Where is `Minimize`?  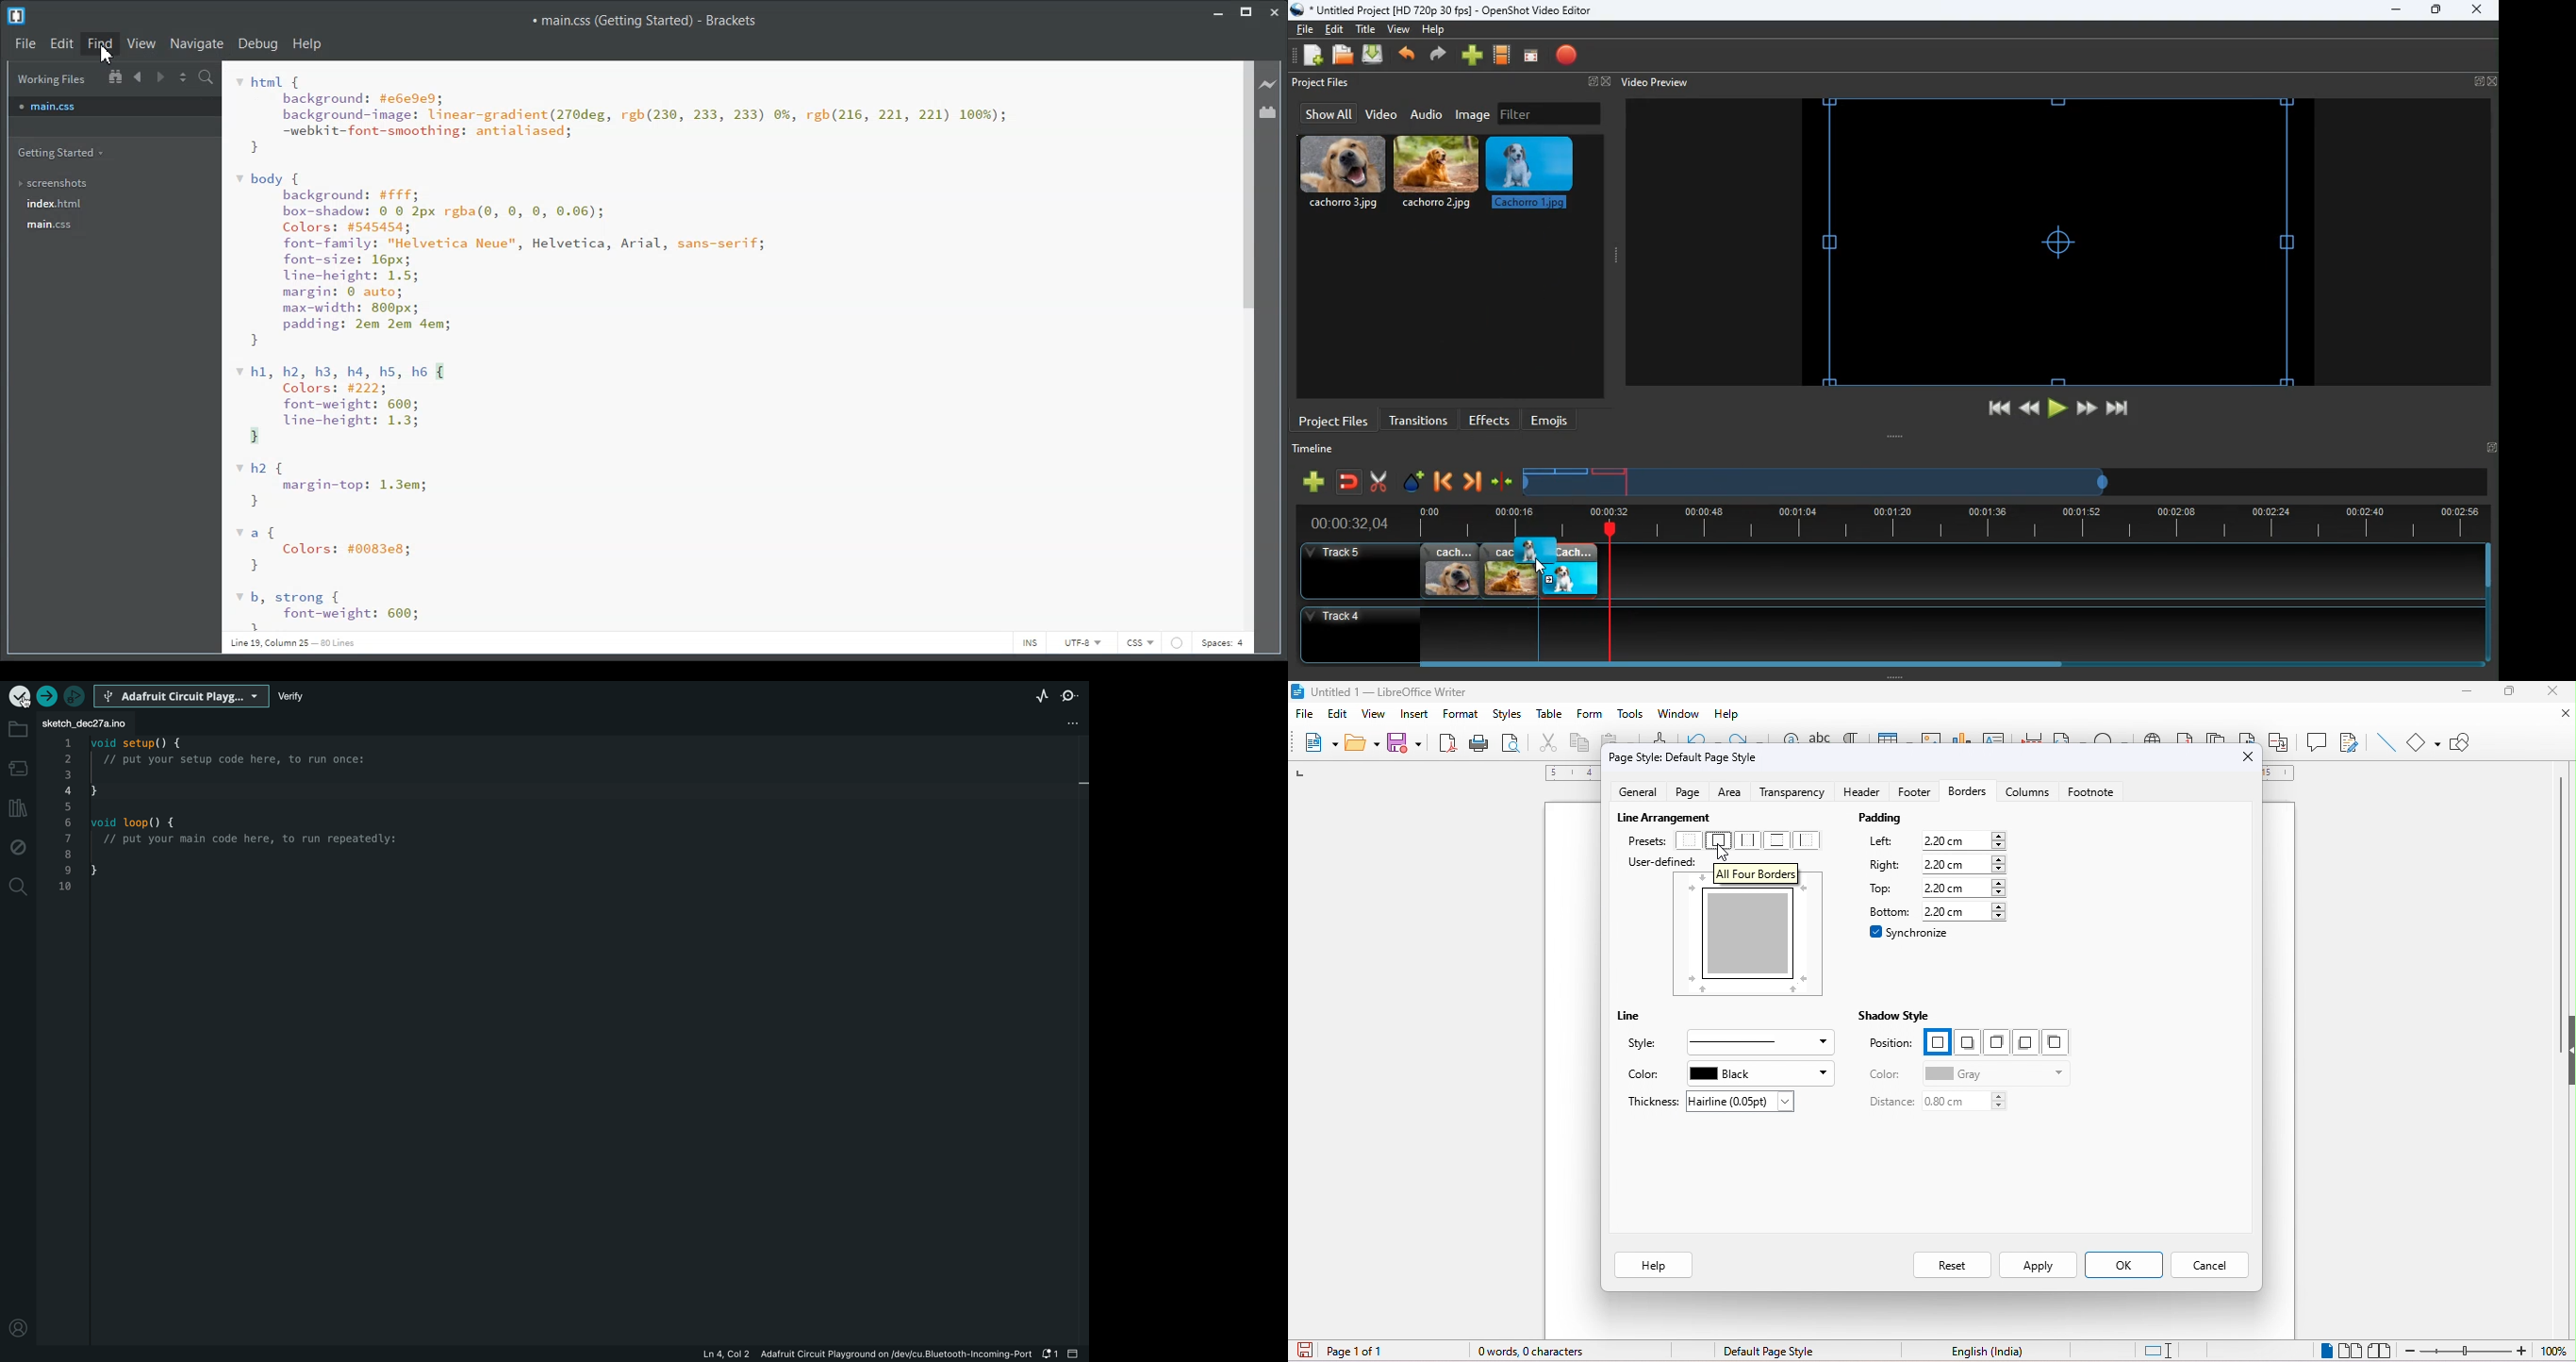 Minimize is located at coordinates (1217, 12).